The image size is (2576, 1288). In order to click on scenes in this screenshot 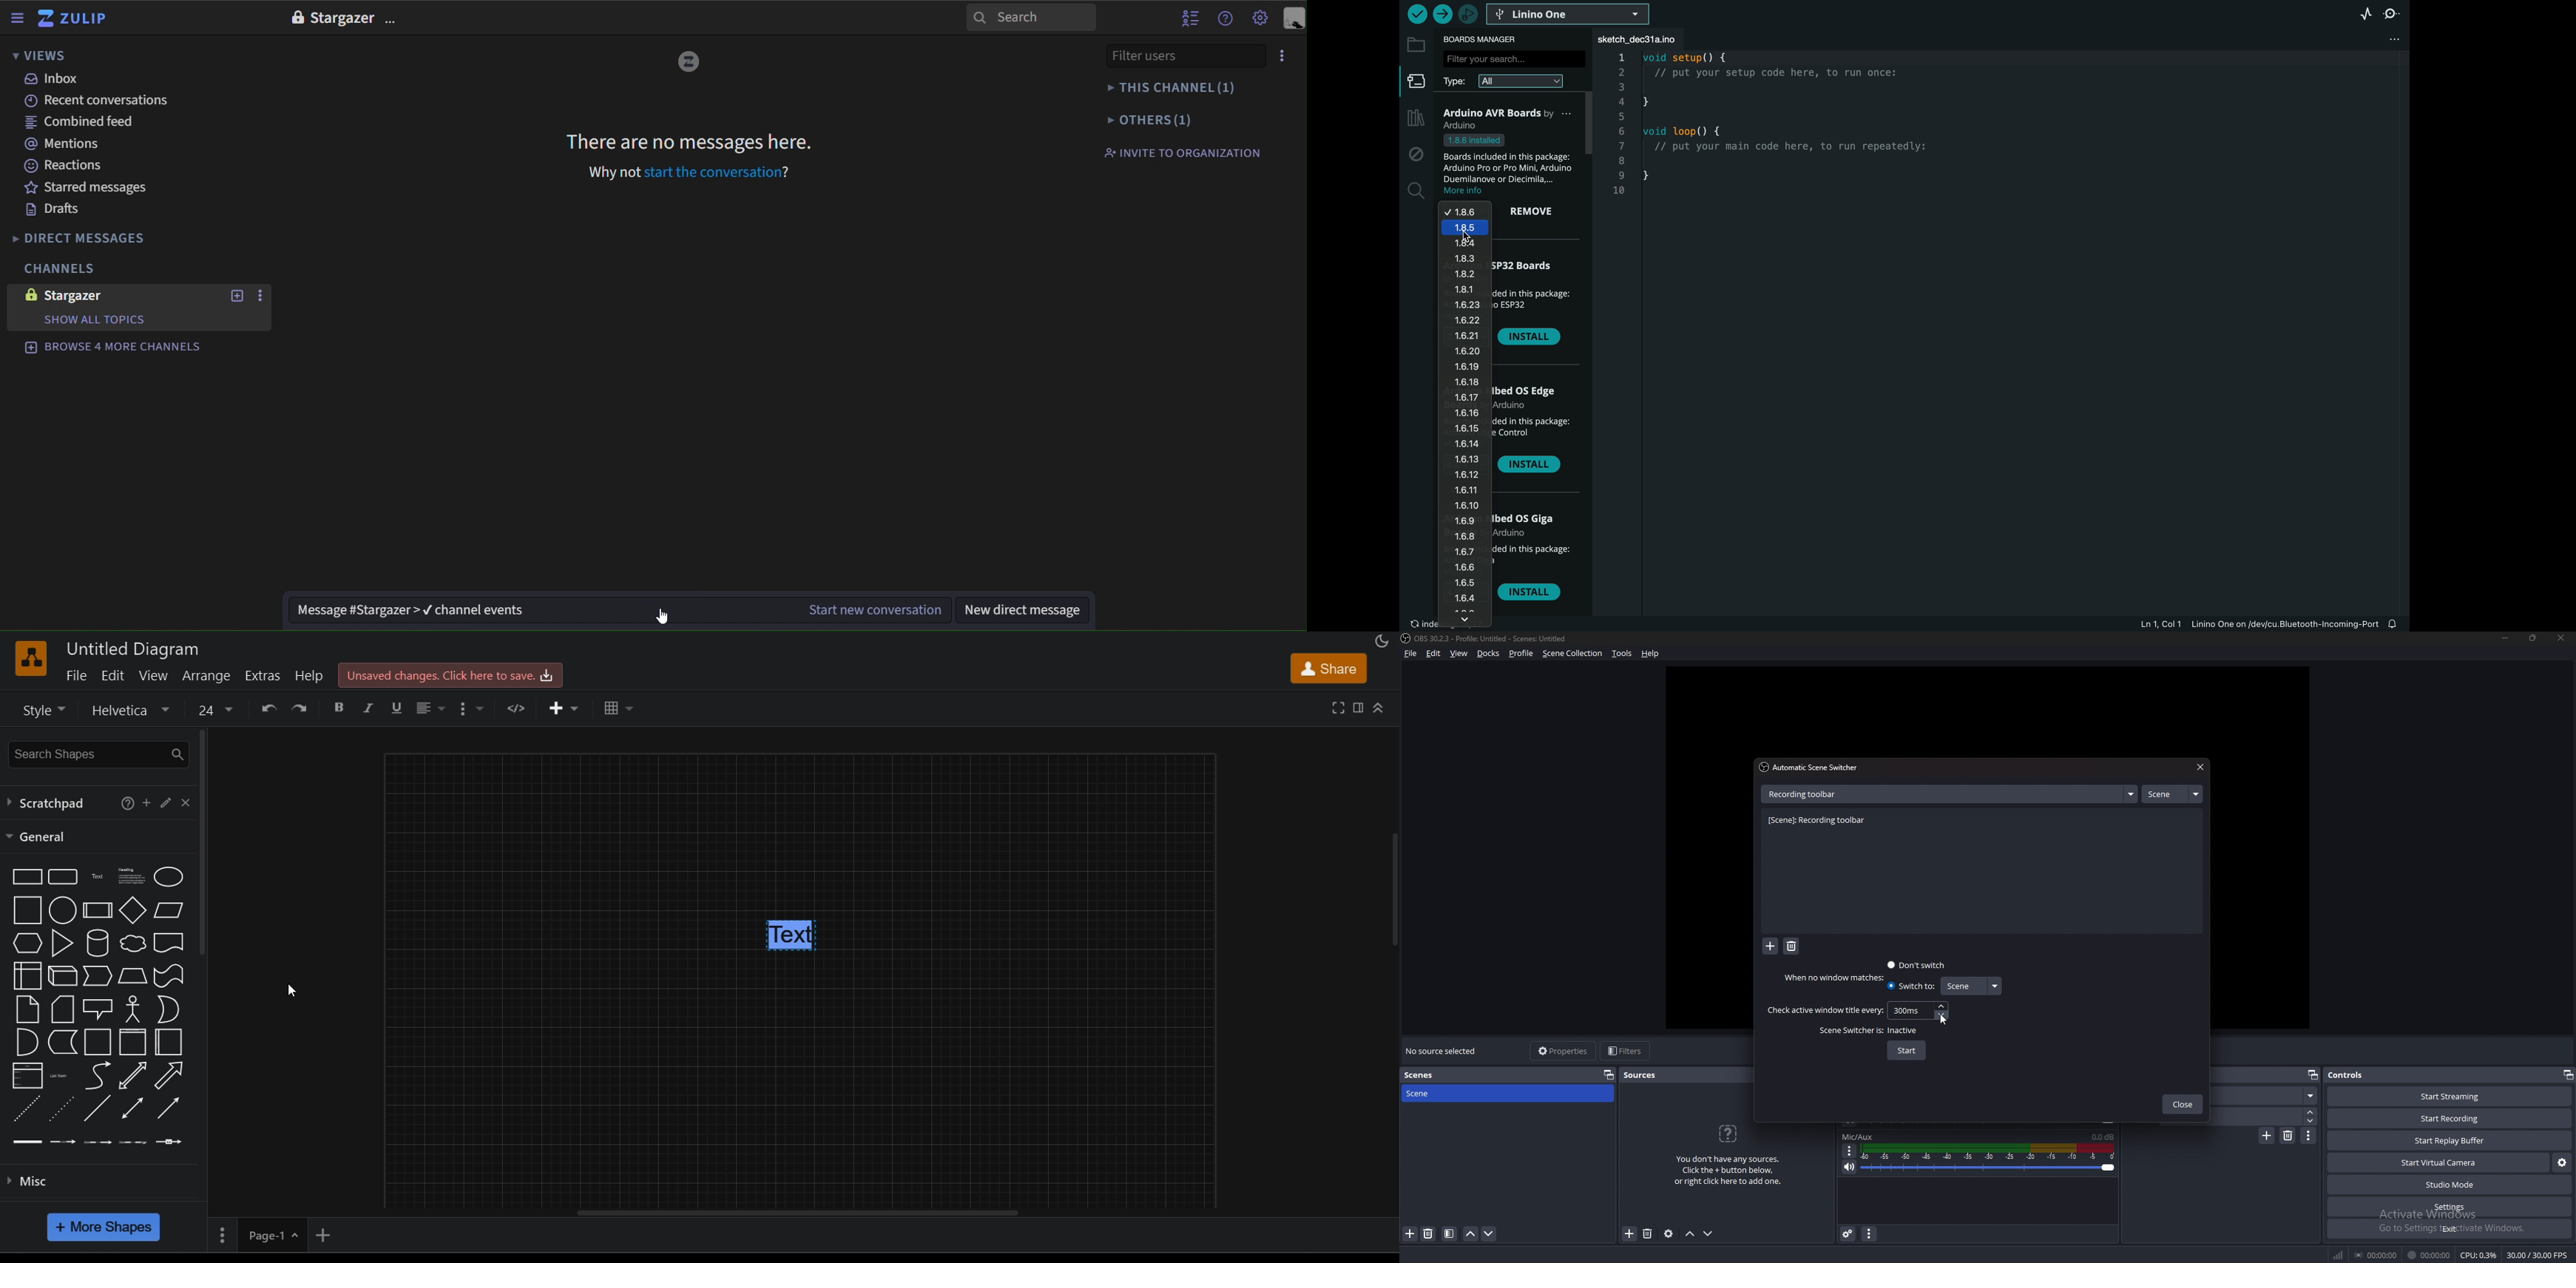, I will do `click(1429, 1075)`.